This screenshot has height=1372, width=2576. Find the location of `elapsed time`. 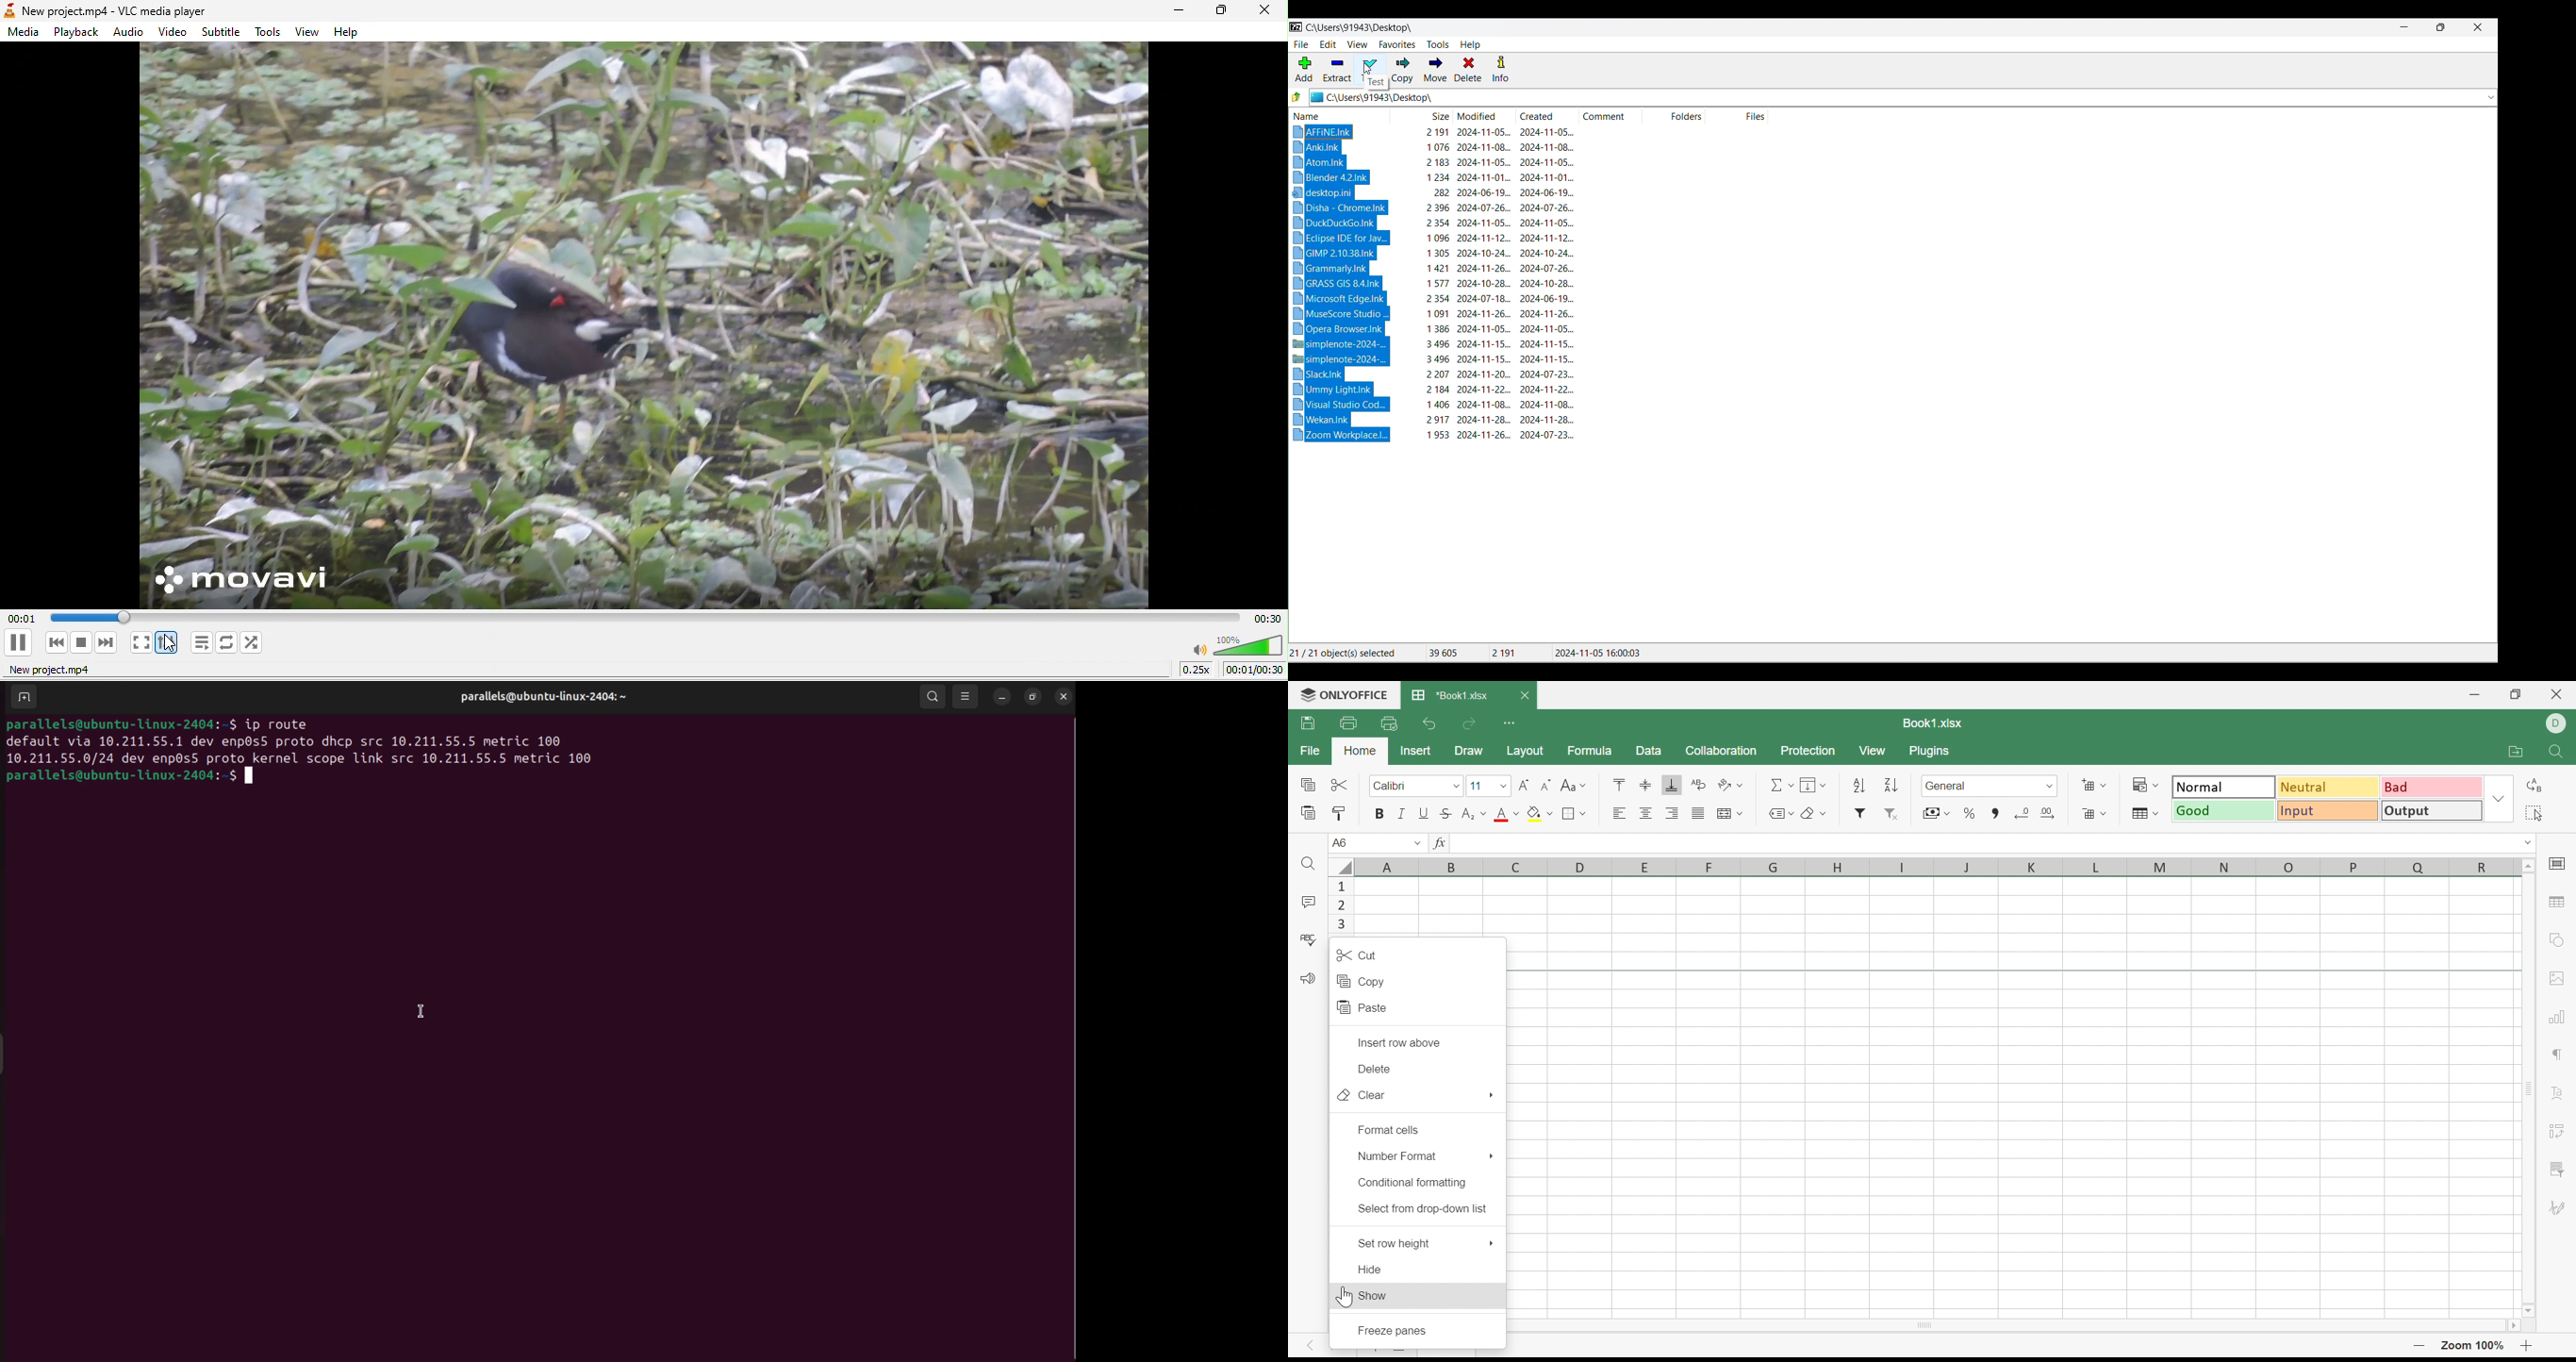

elapsed time is located at coordinates (86, 617).